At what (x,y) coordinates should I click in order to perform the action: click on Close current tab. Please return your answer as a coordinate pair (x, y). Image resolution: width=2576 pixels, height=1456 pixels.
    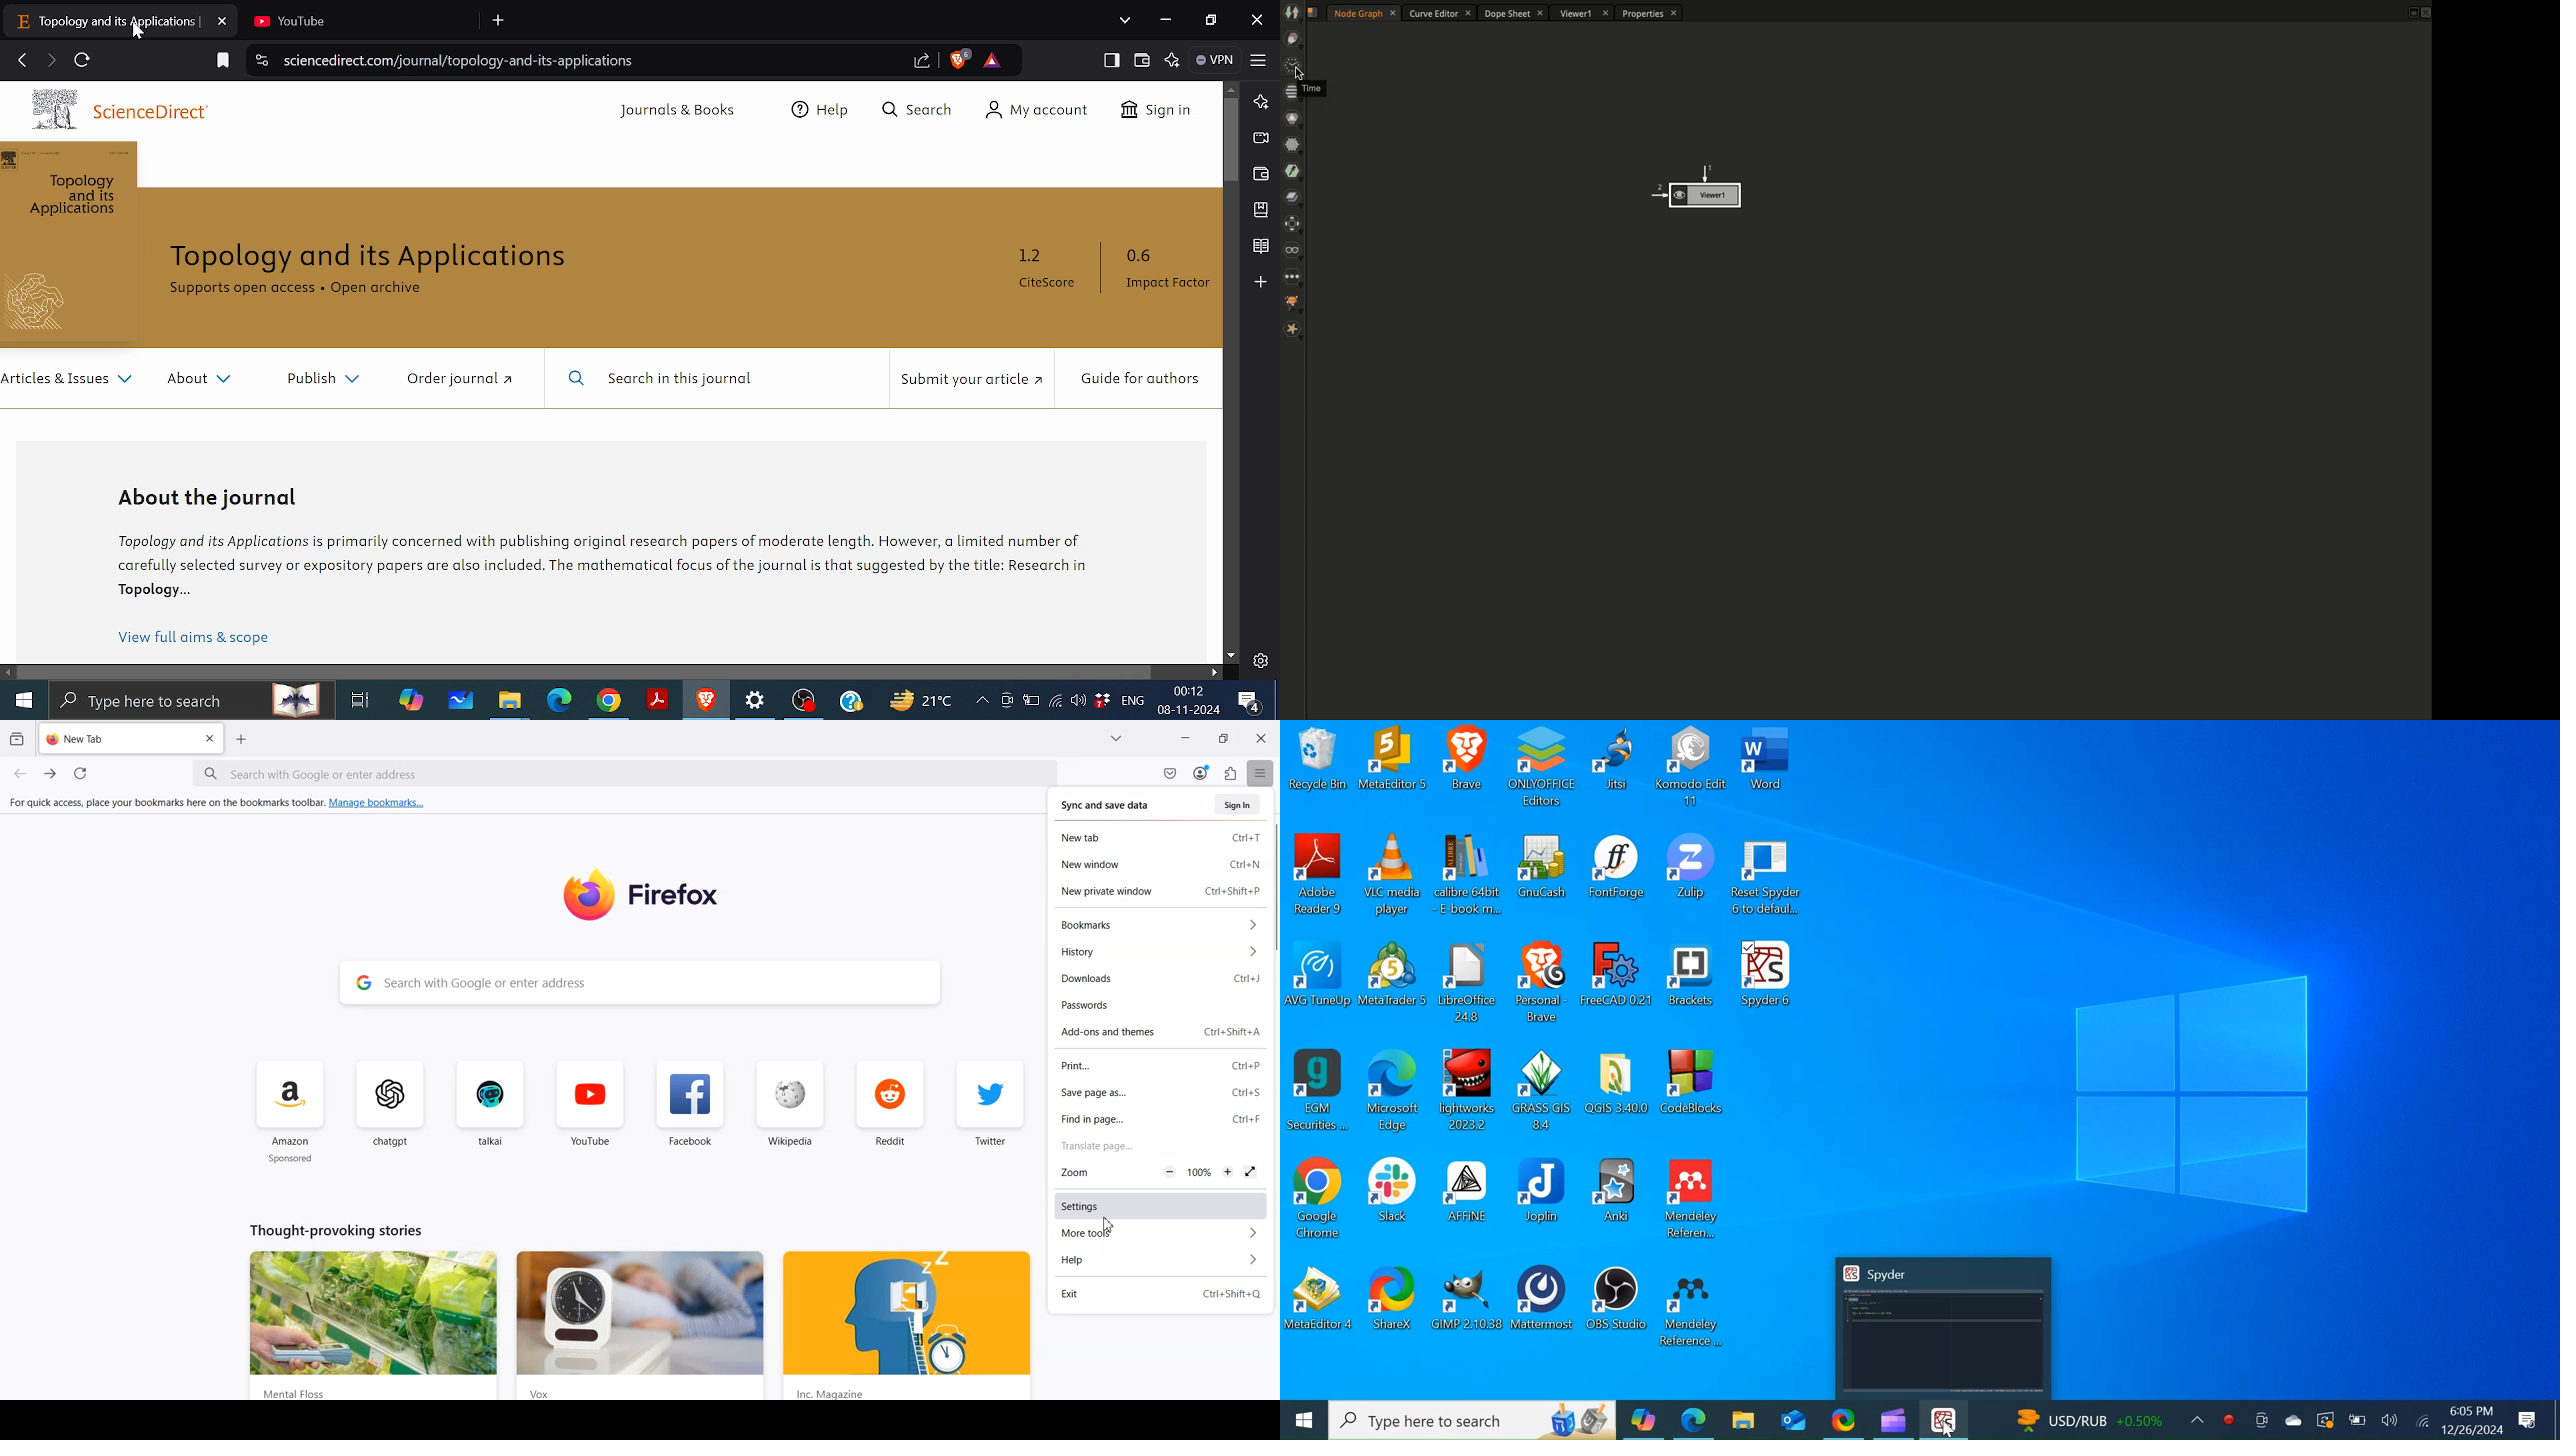
    Looking at the image, I should click on (224, 19).